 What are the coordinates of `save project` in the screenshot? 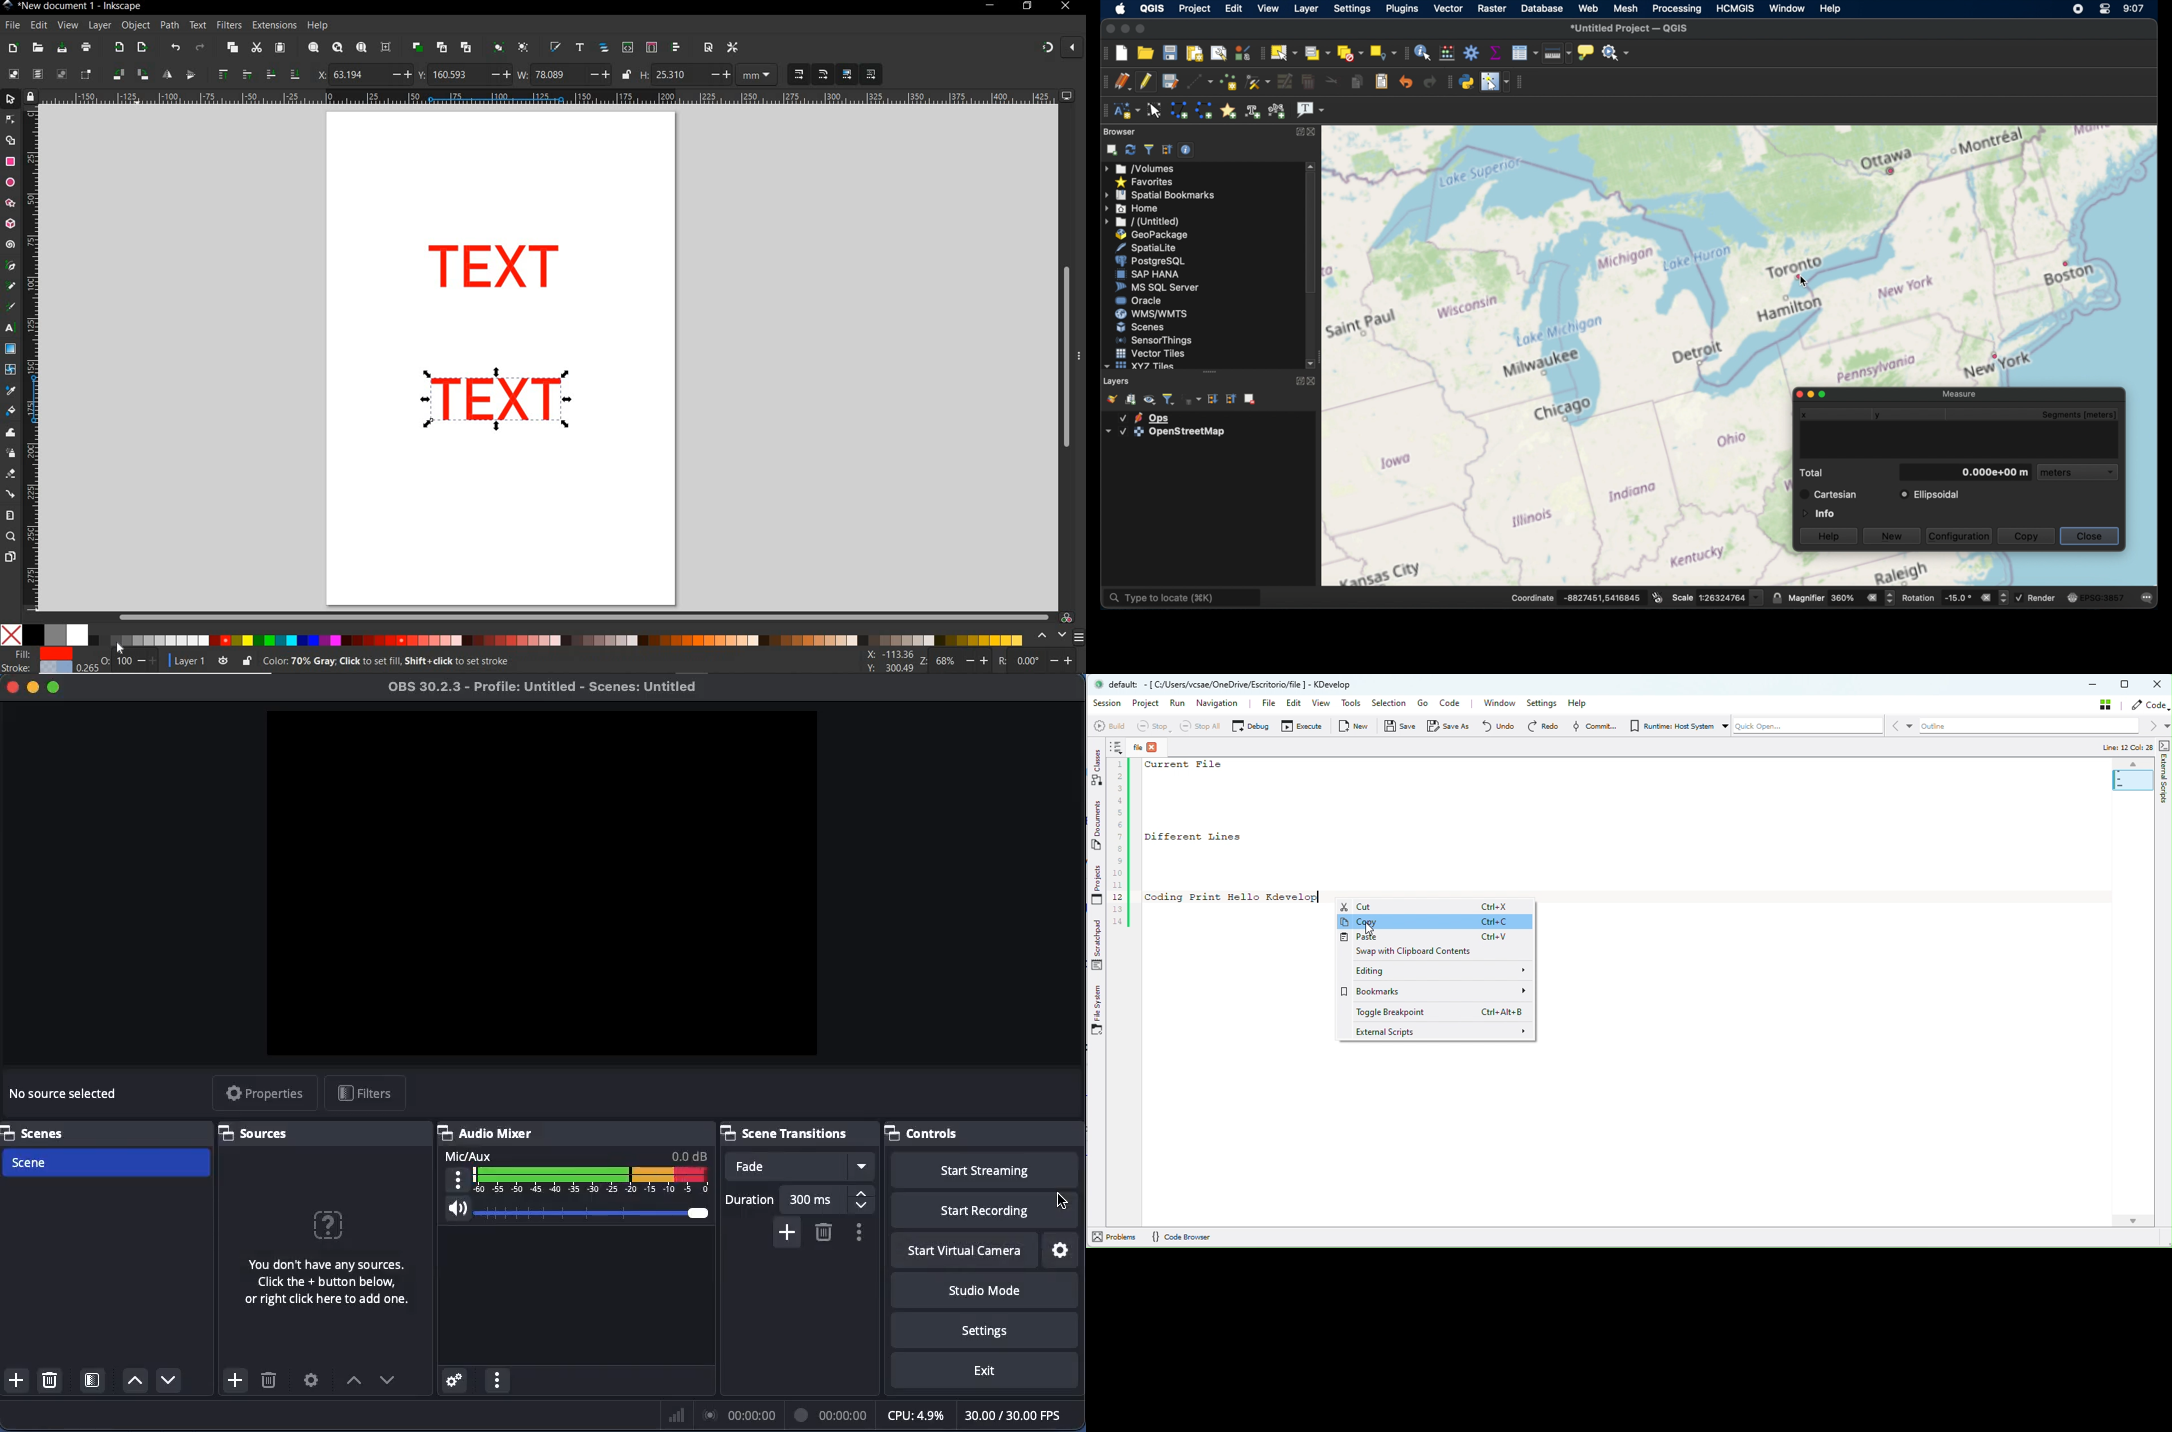 It's located at (1170, 52).